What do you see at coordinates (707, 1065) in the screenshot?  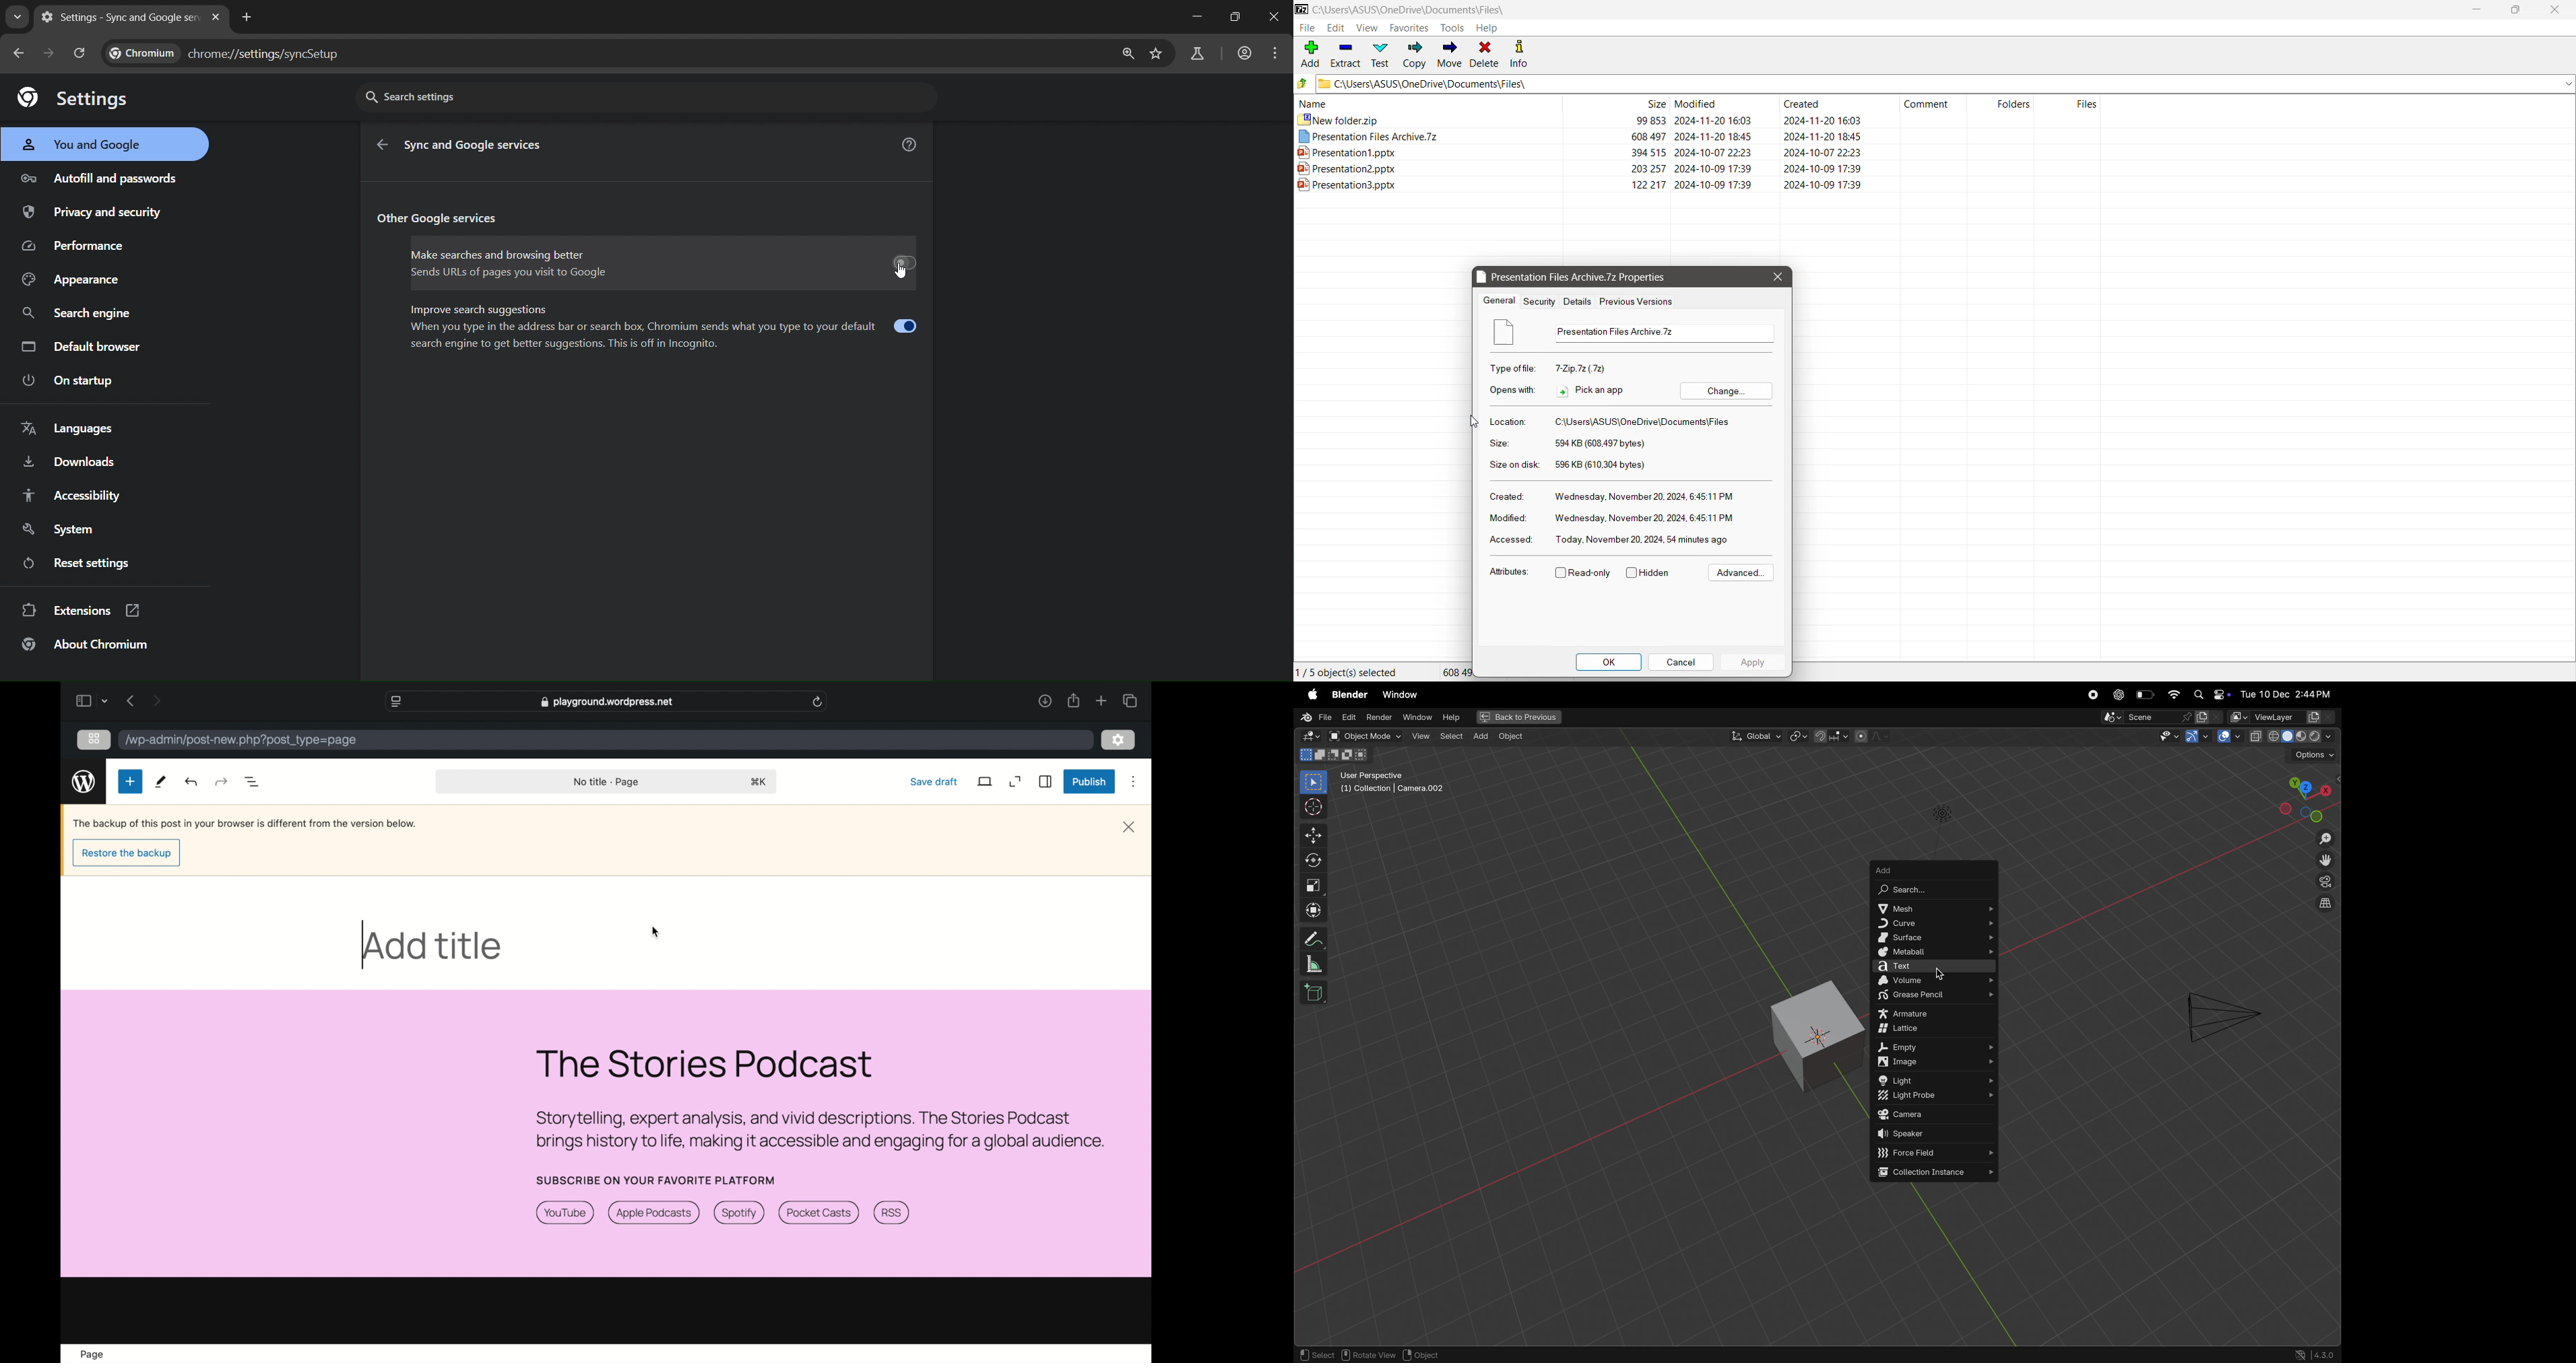 I see `template content heading` at bounding box center [707, 1065].